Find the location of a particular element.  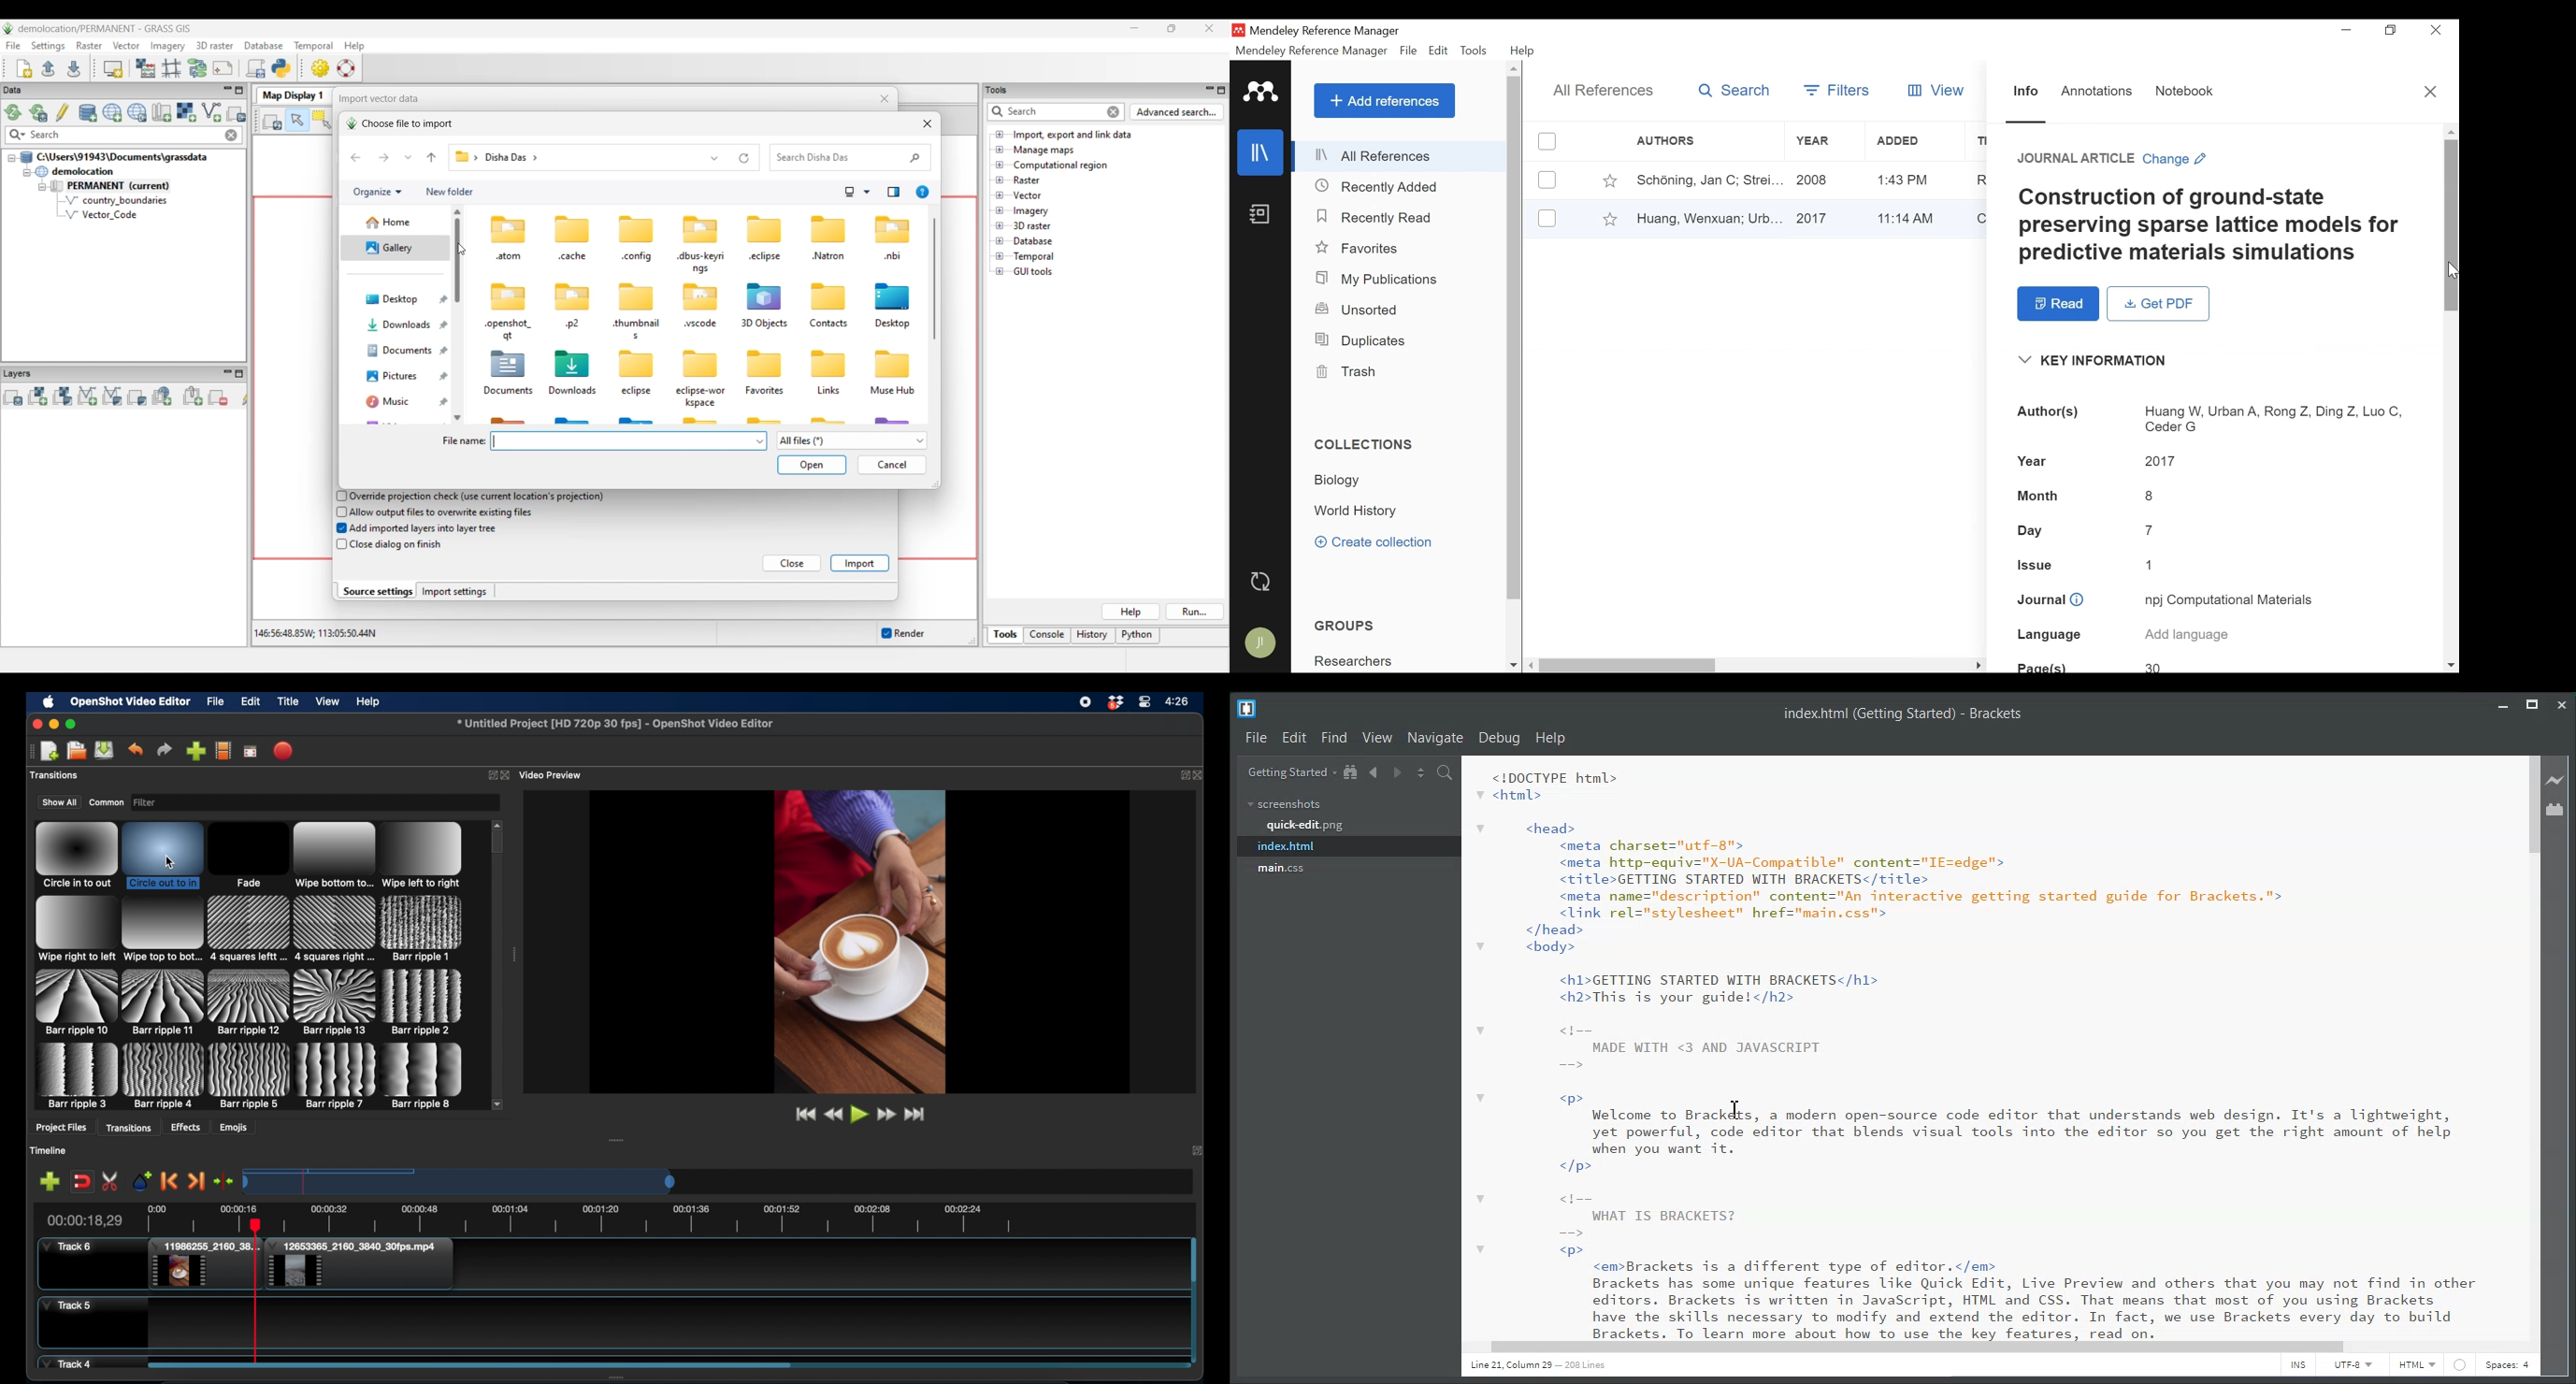

Create Collection is located at coordinates (1374, 541).